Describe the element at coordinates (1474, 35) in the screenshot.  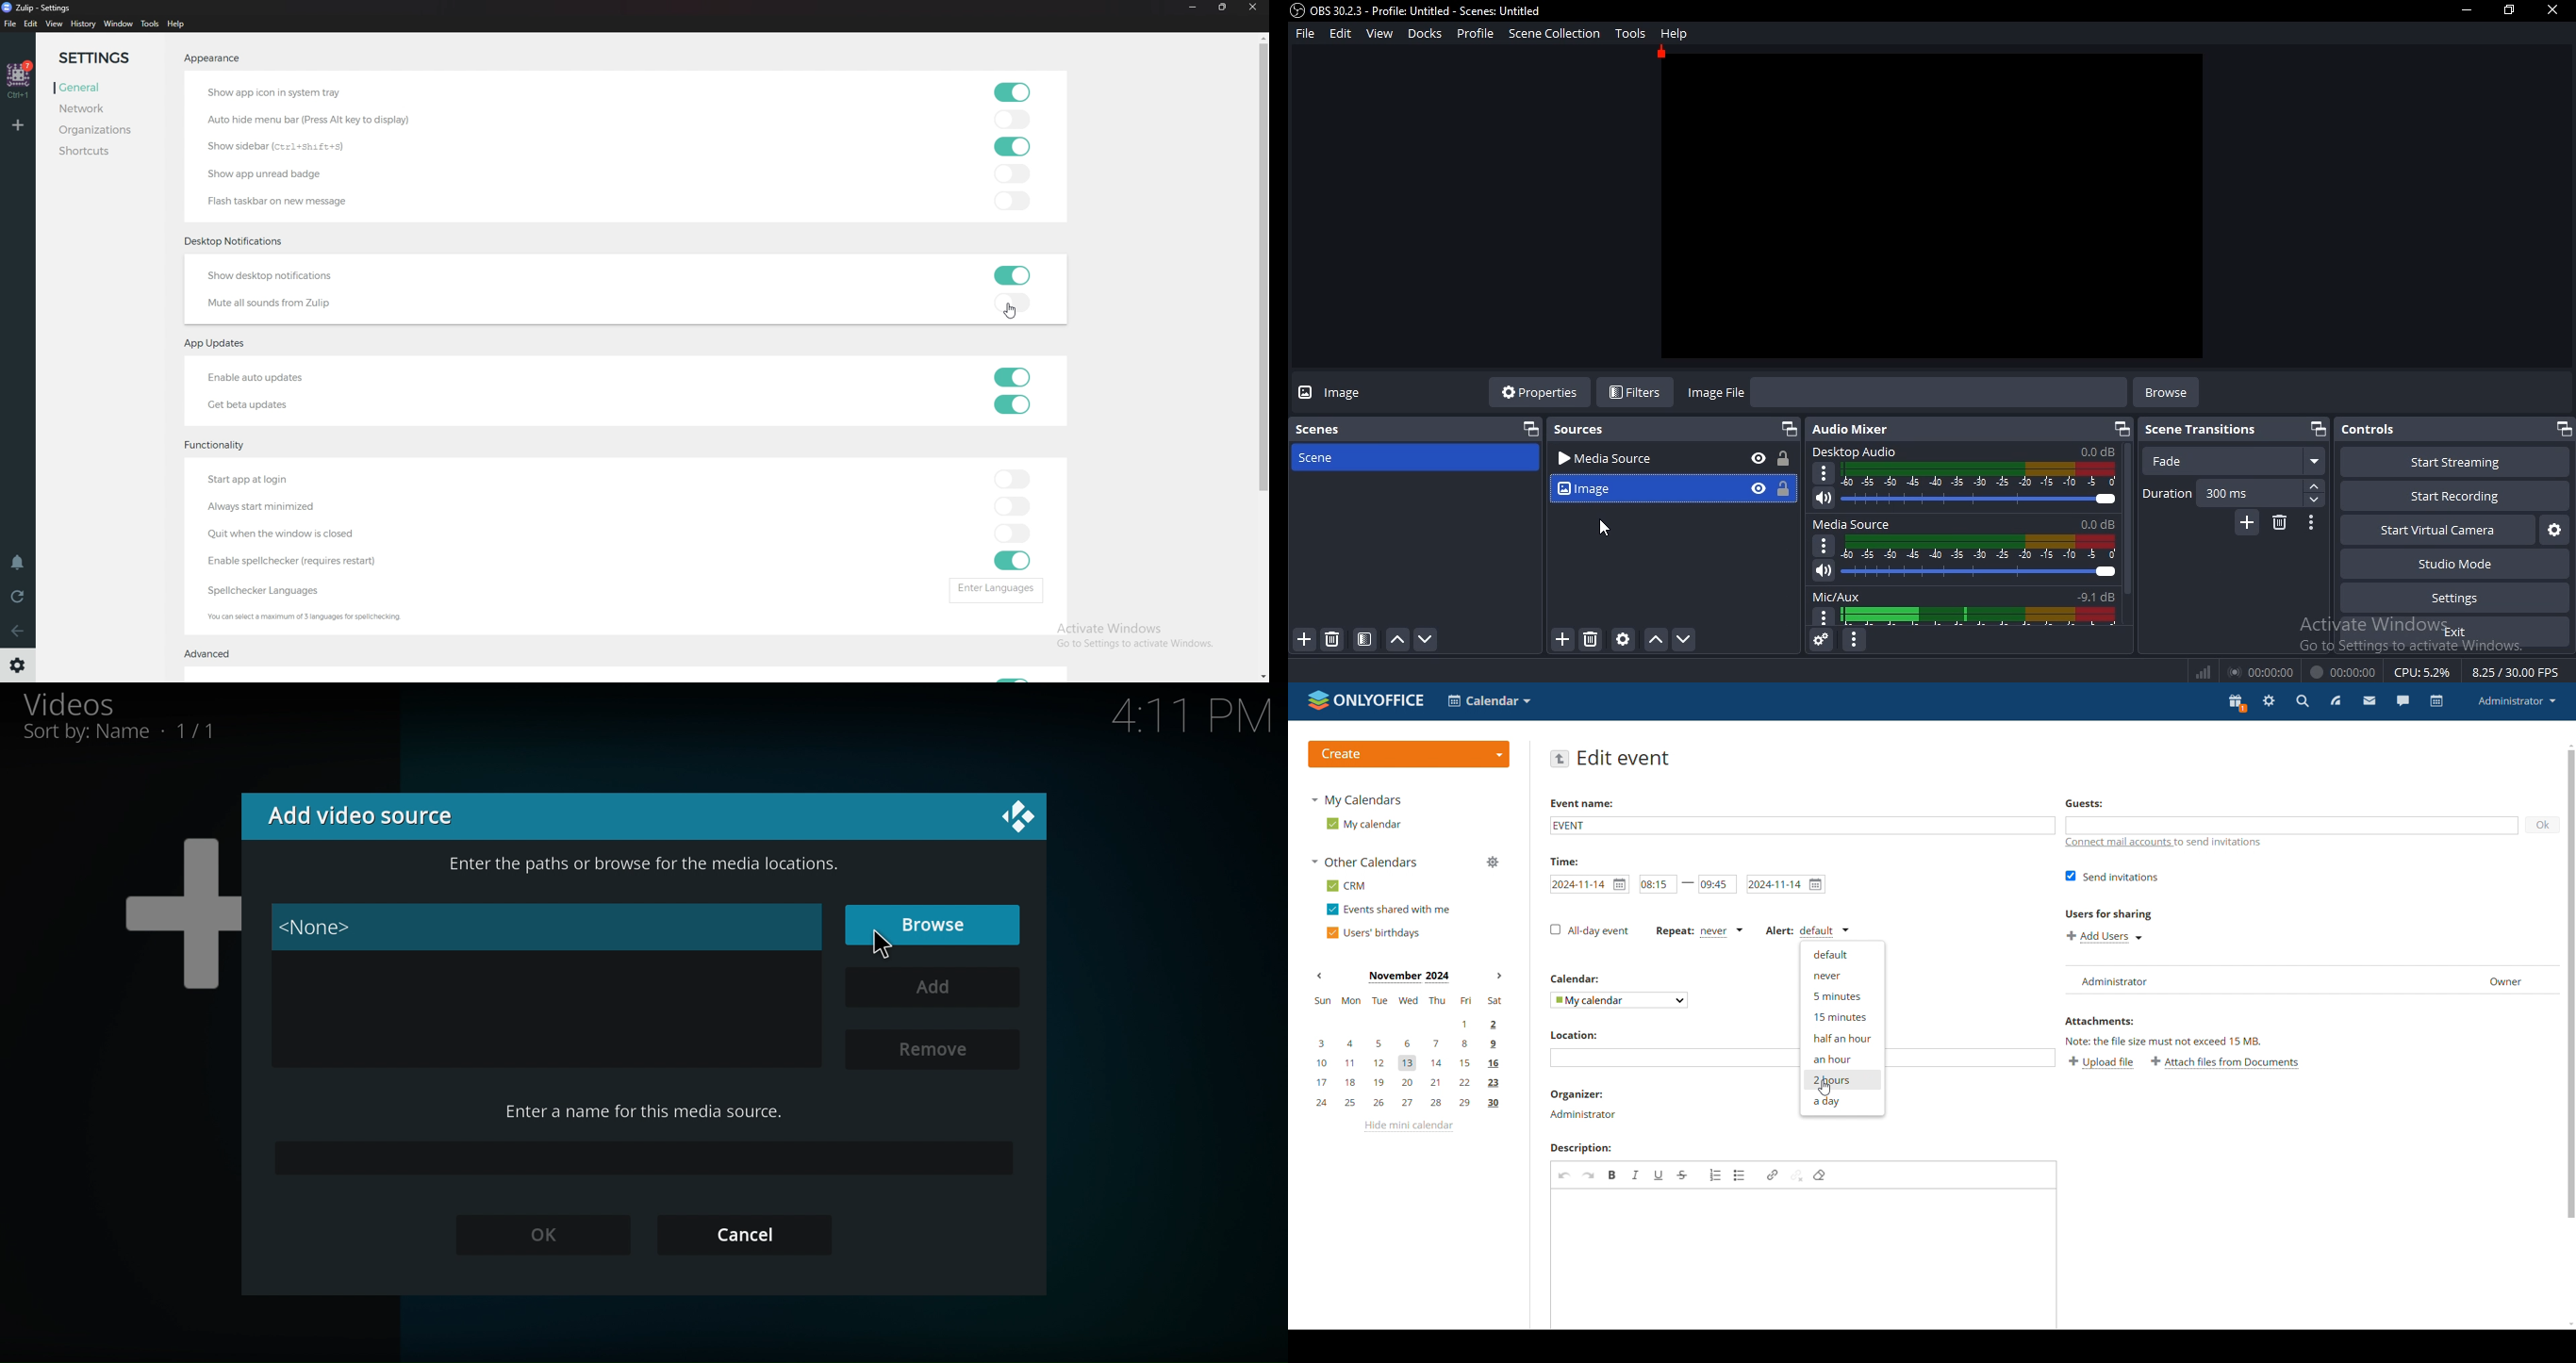
I see `profile` at that location.